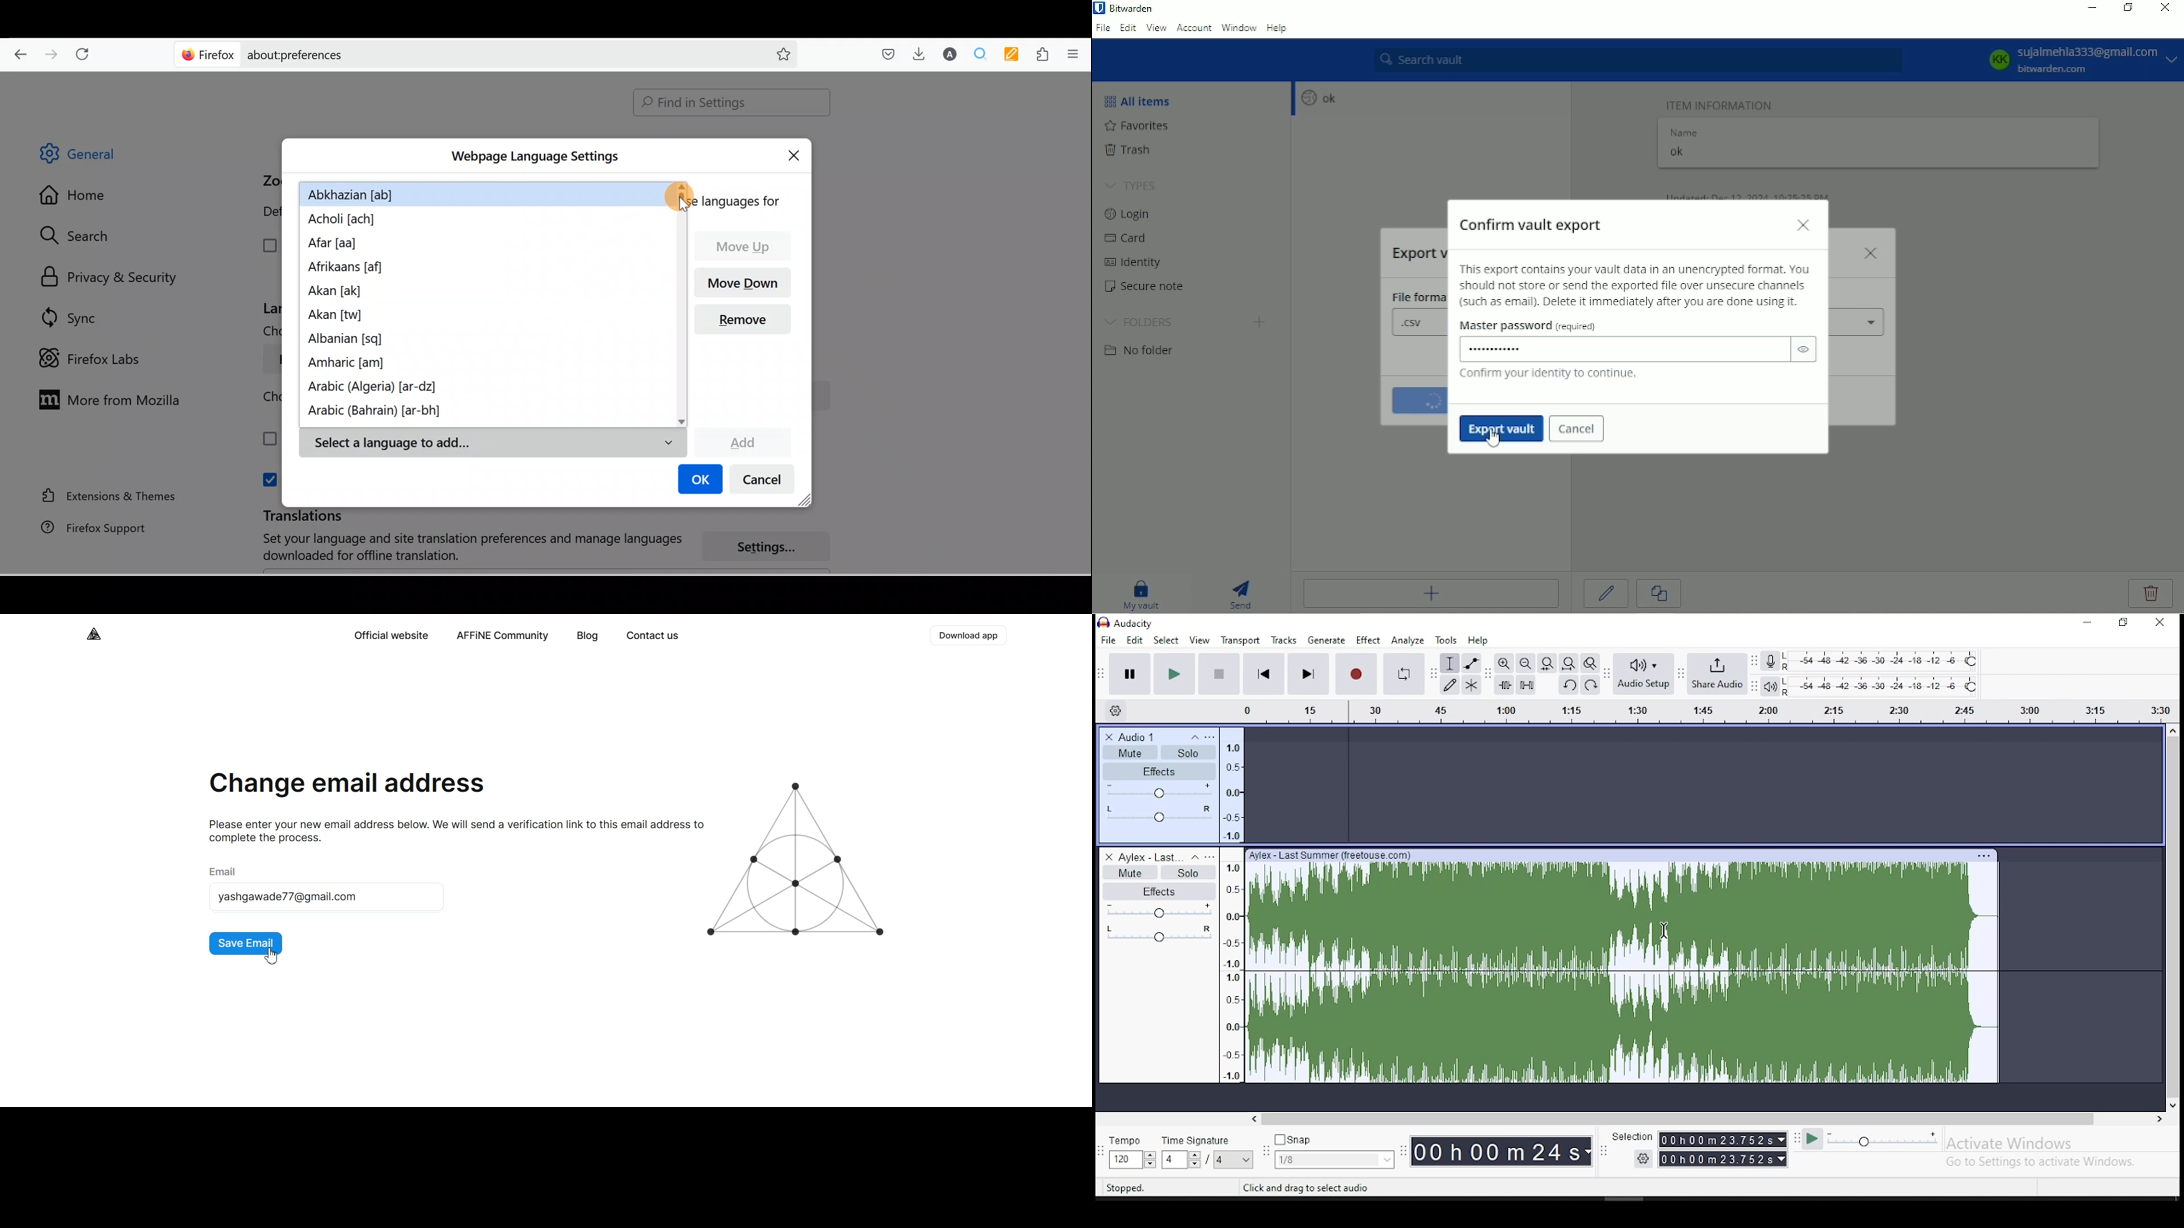 This screenshot has height=1232, width=2184. I want to click on Master password (required), so click(1536, 328).